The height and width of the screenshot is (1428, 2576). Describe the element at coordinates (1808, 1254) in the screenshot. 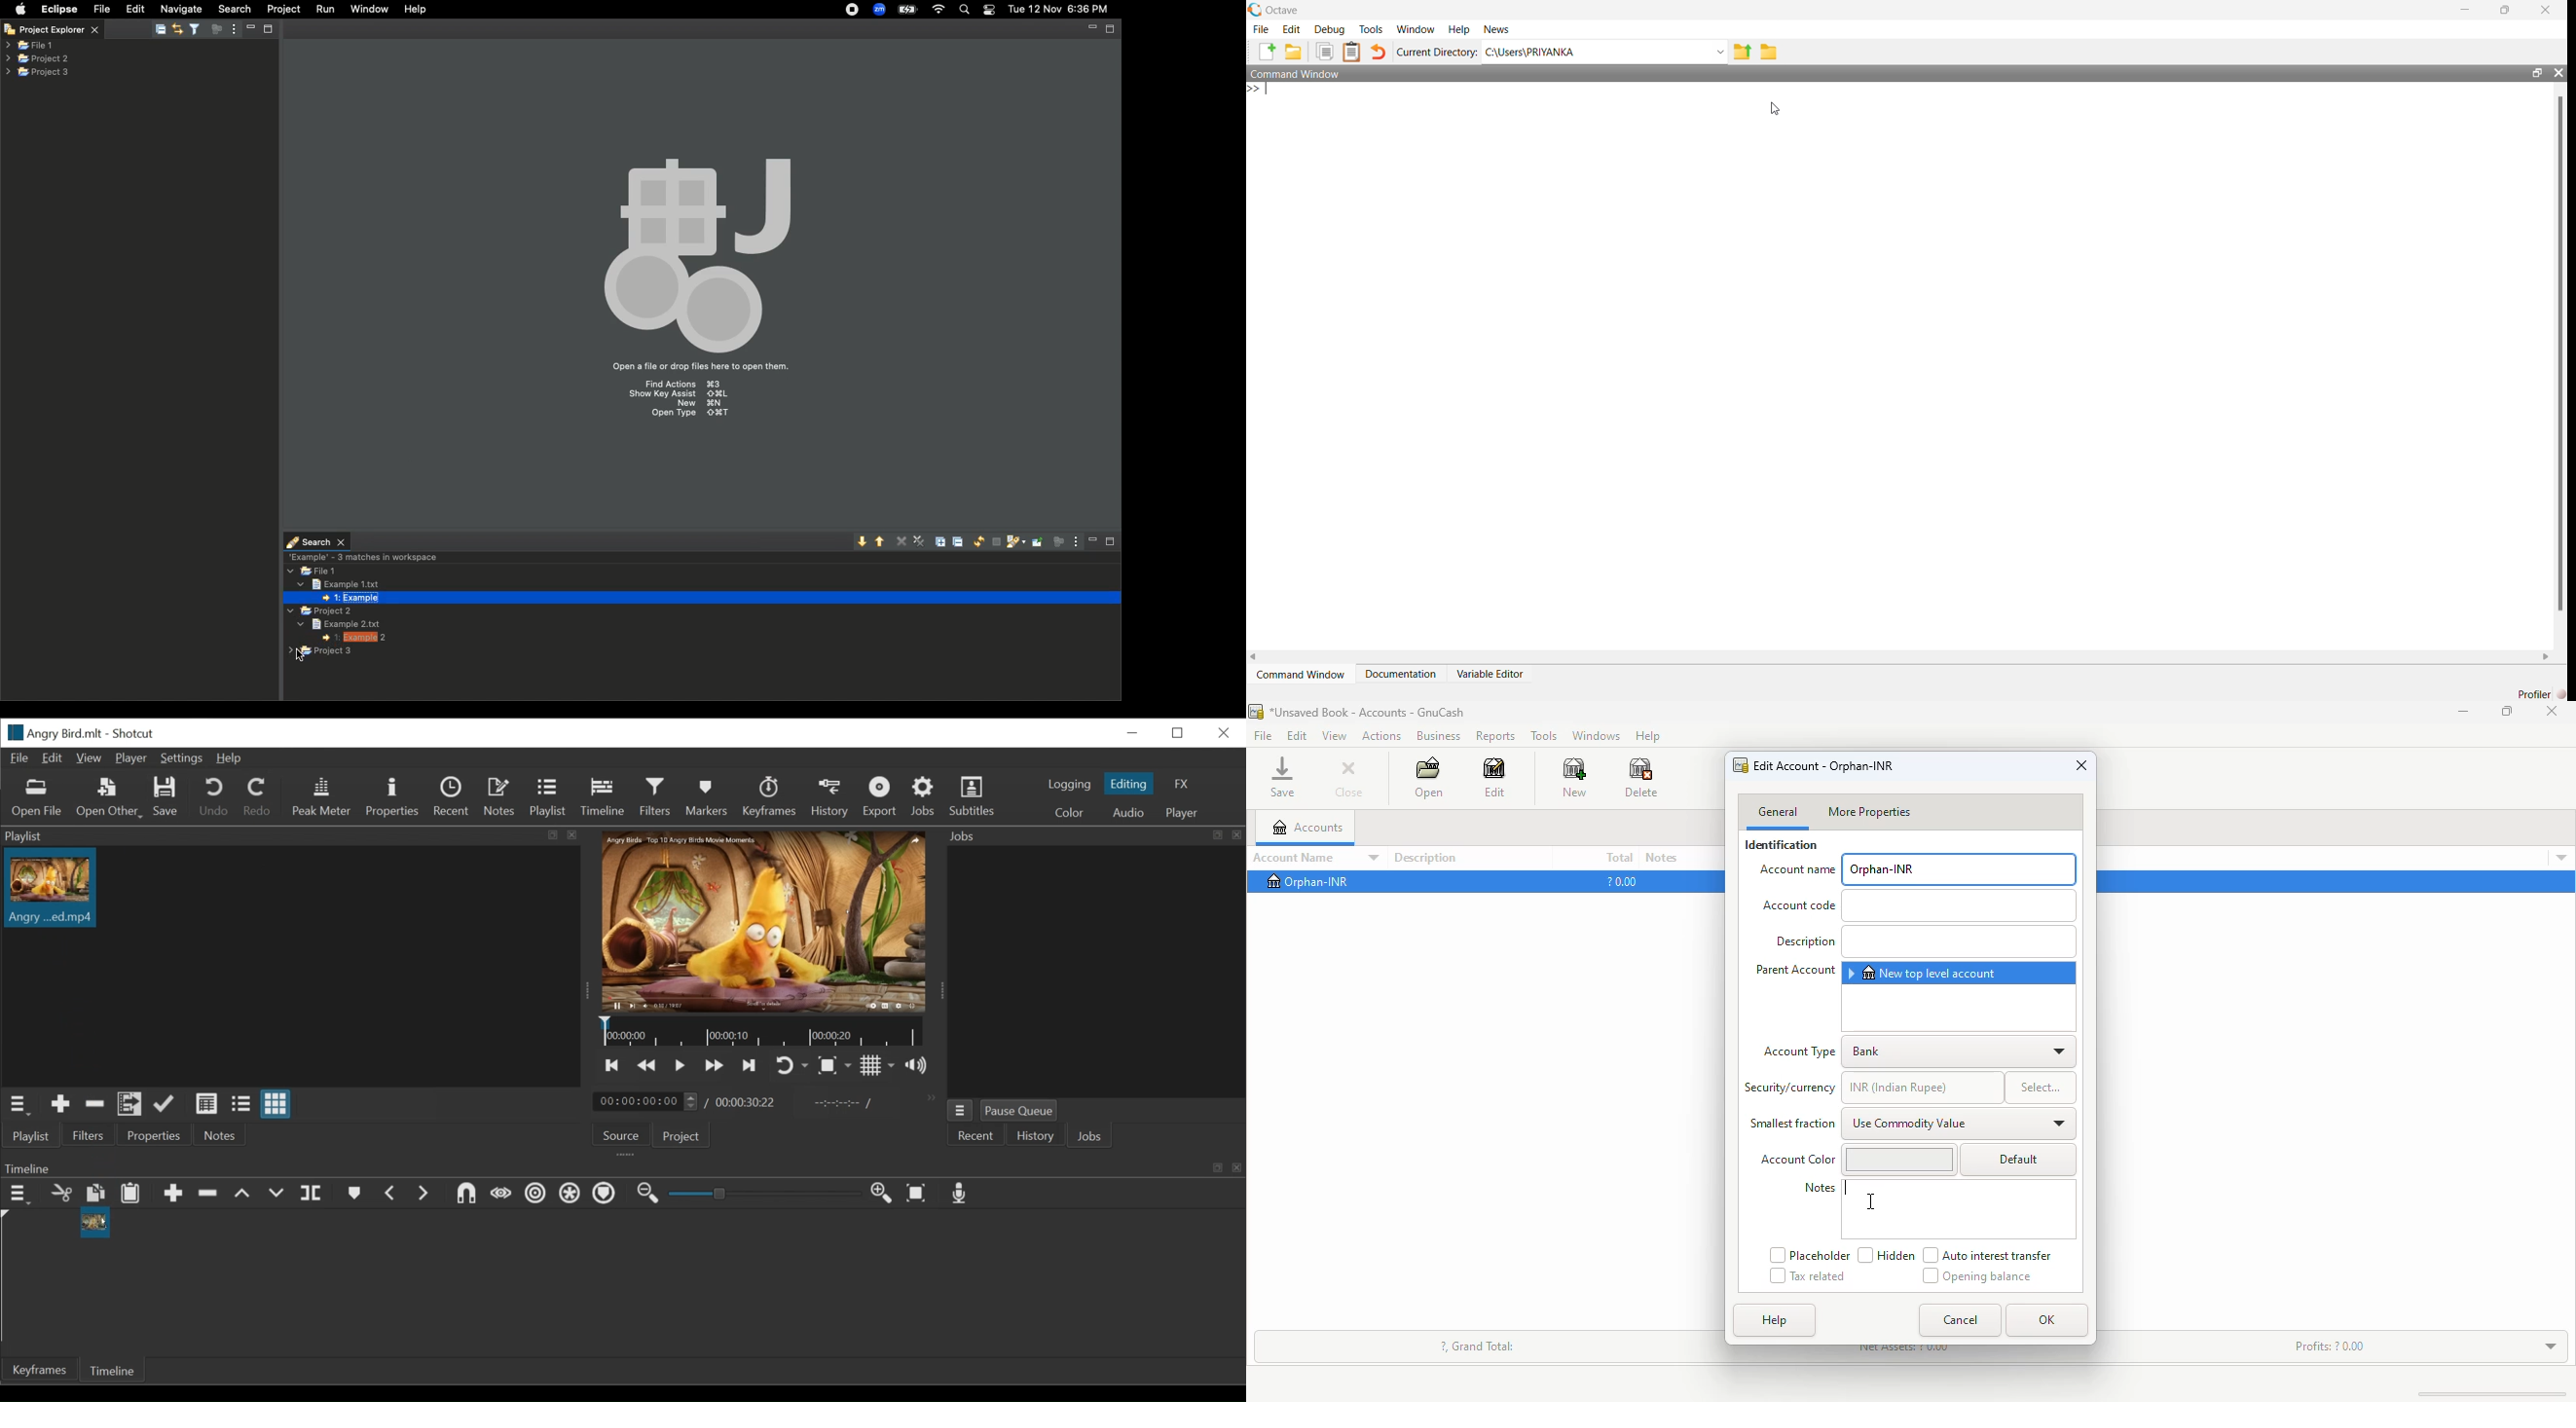

I see `placeholder` at that location.